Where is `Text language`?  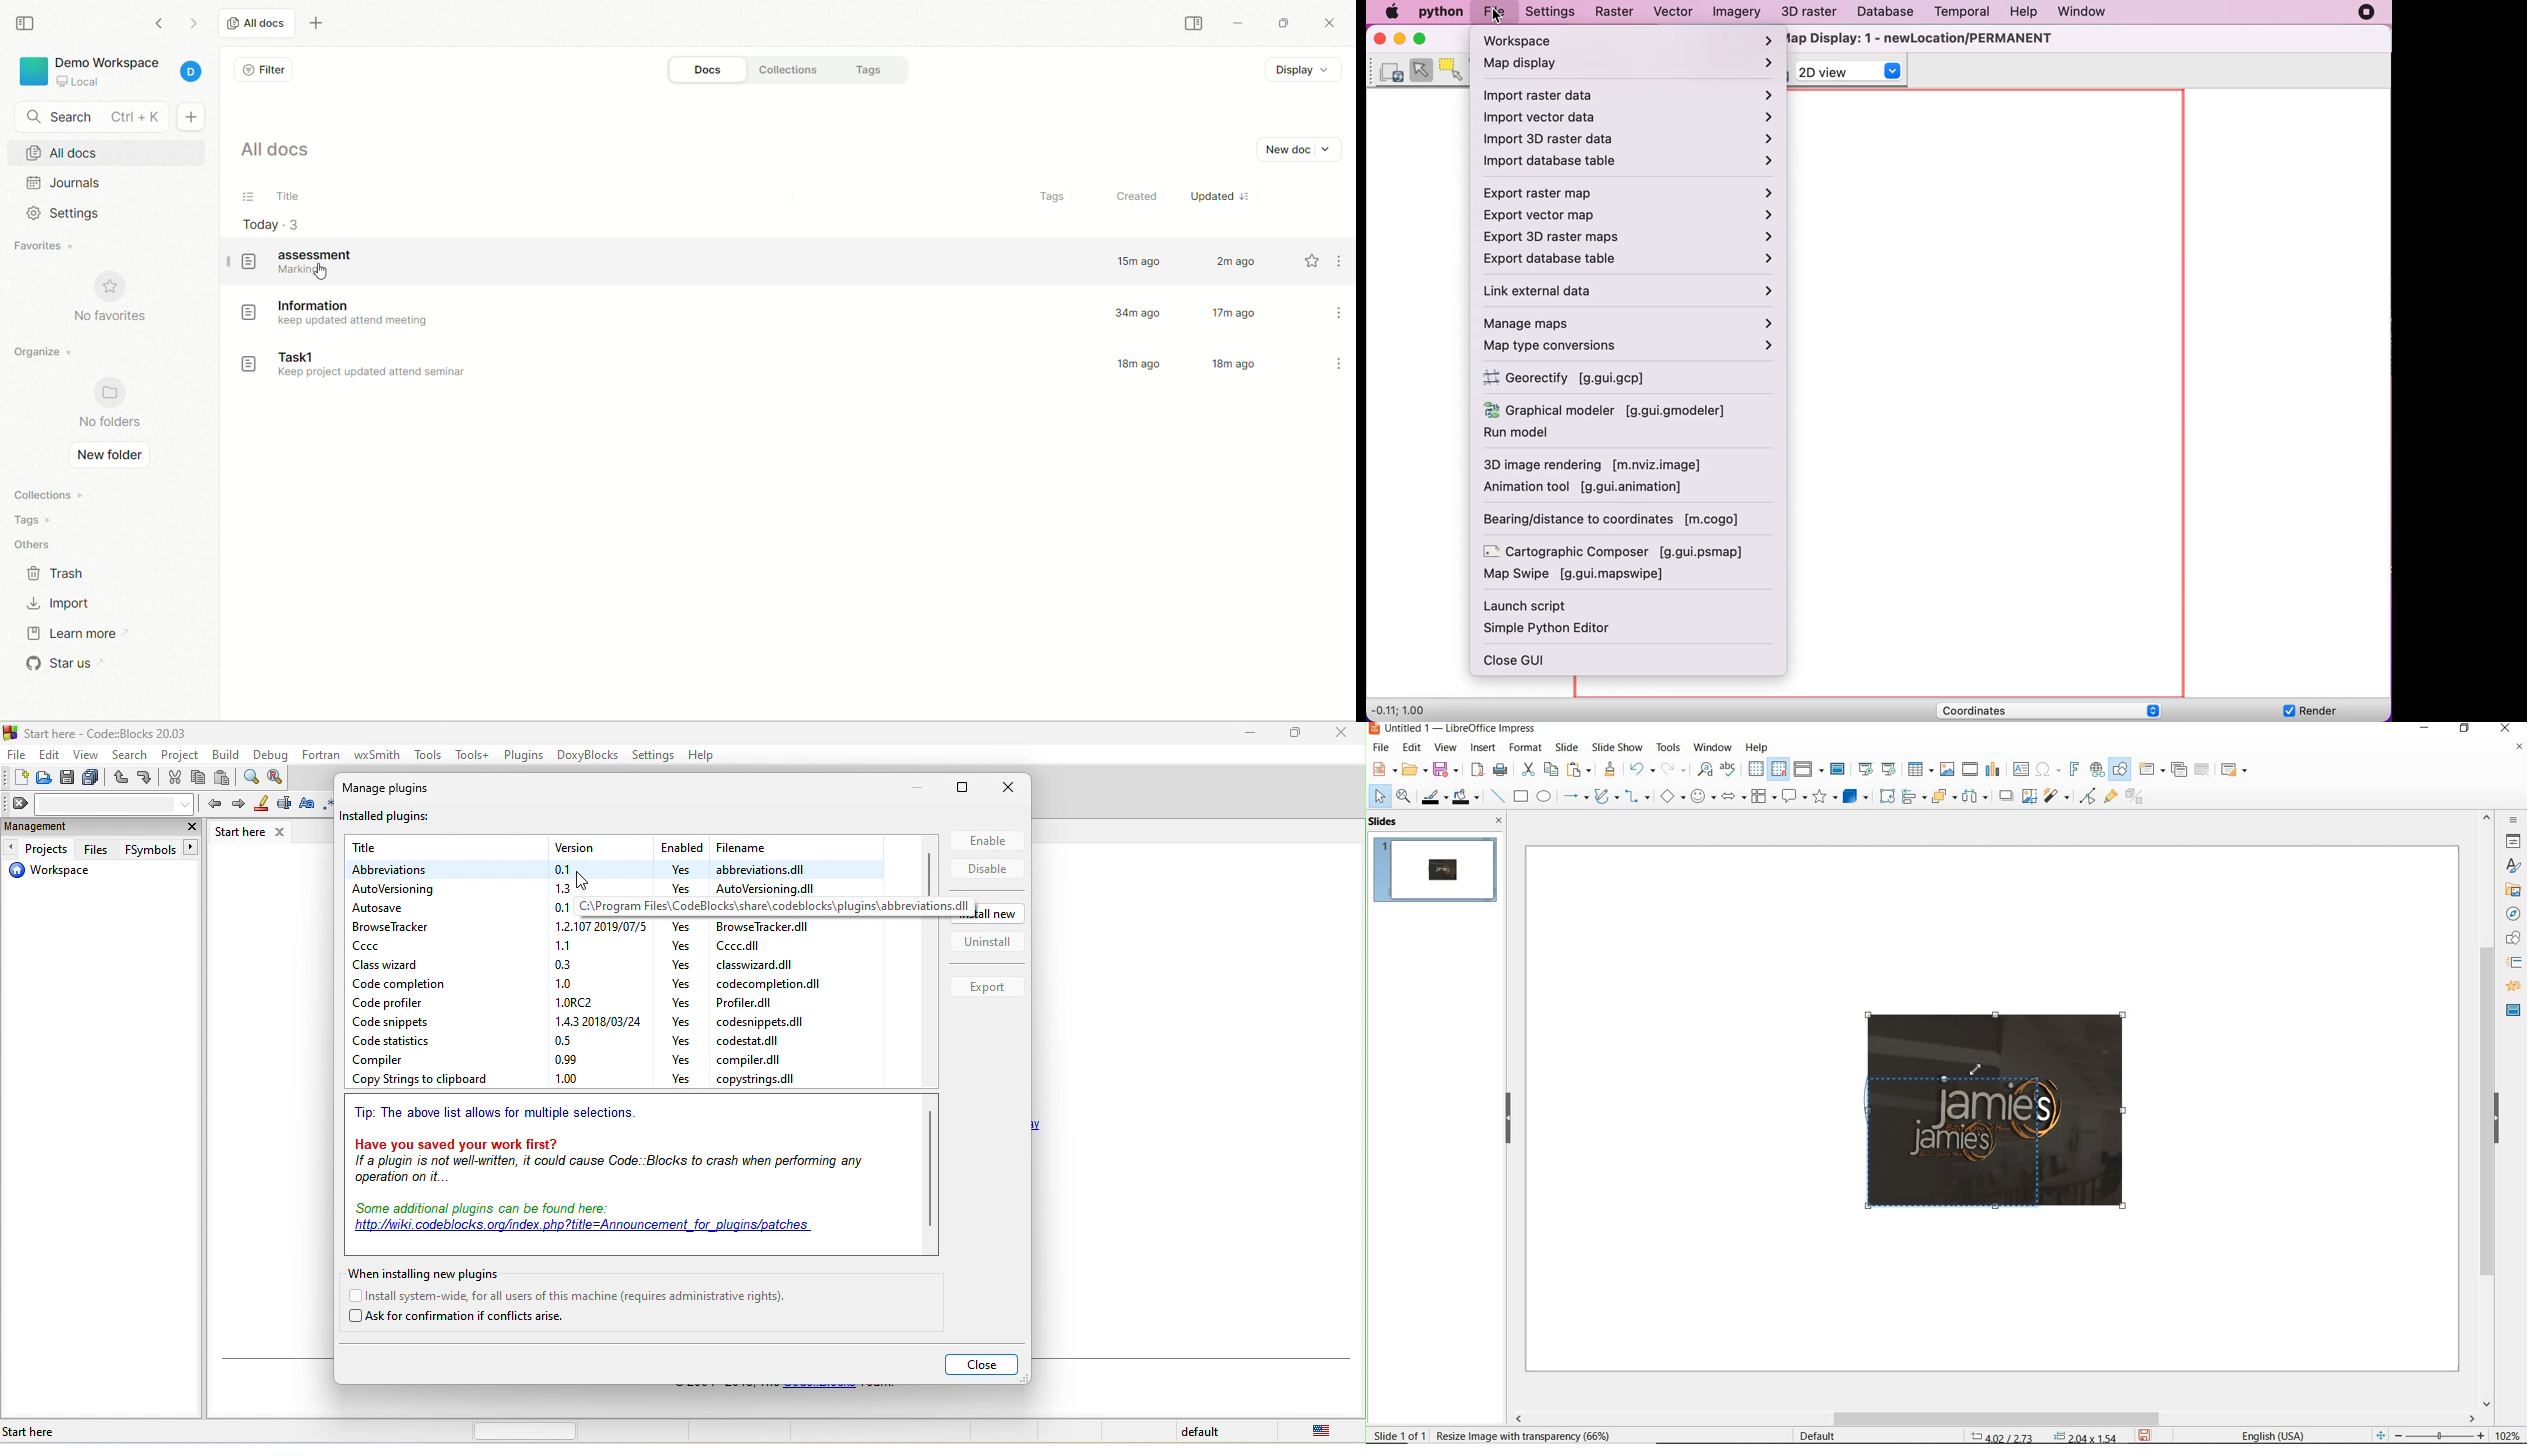
Text language is located at coordinates (2271, 1434).